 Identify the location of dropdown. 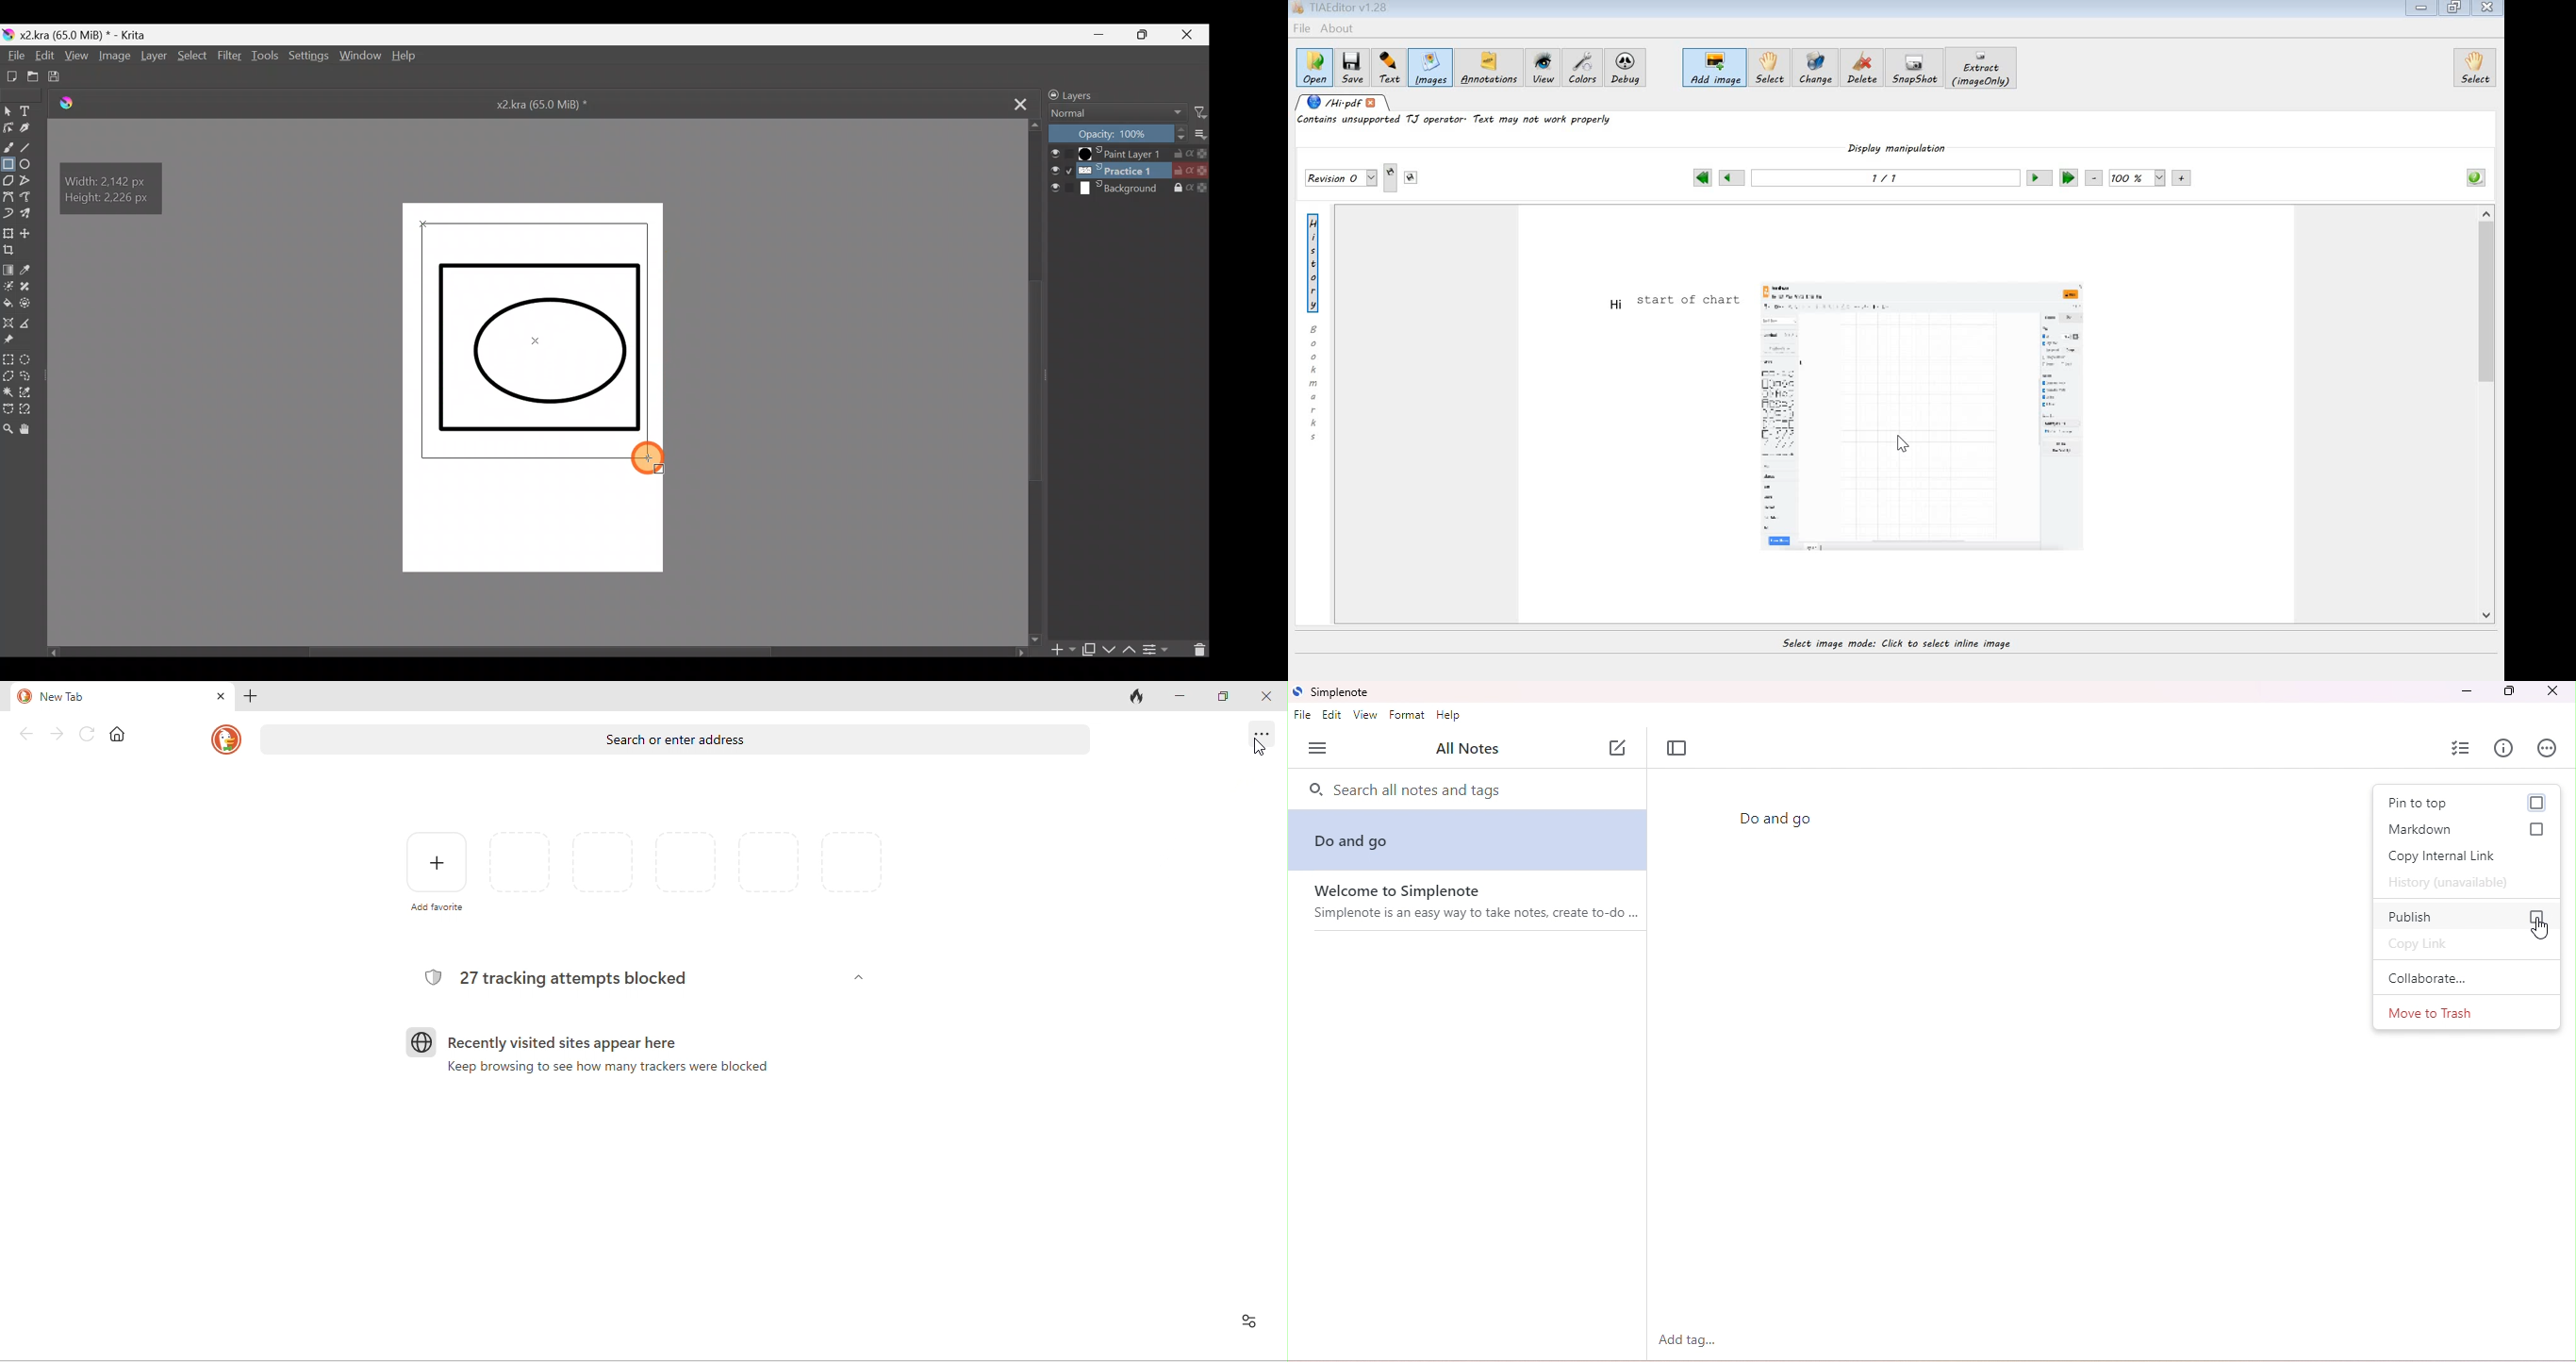
(858, 981).